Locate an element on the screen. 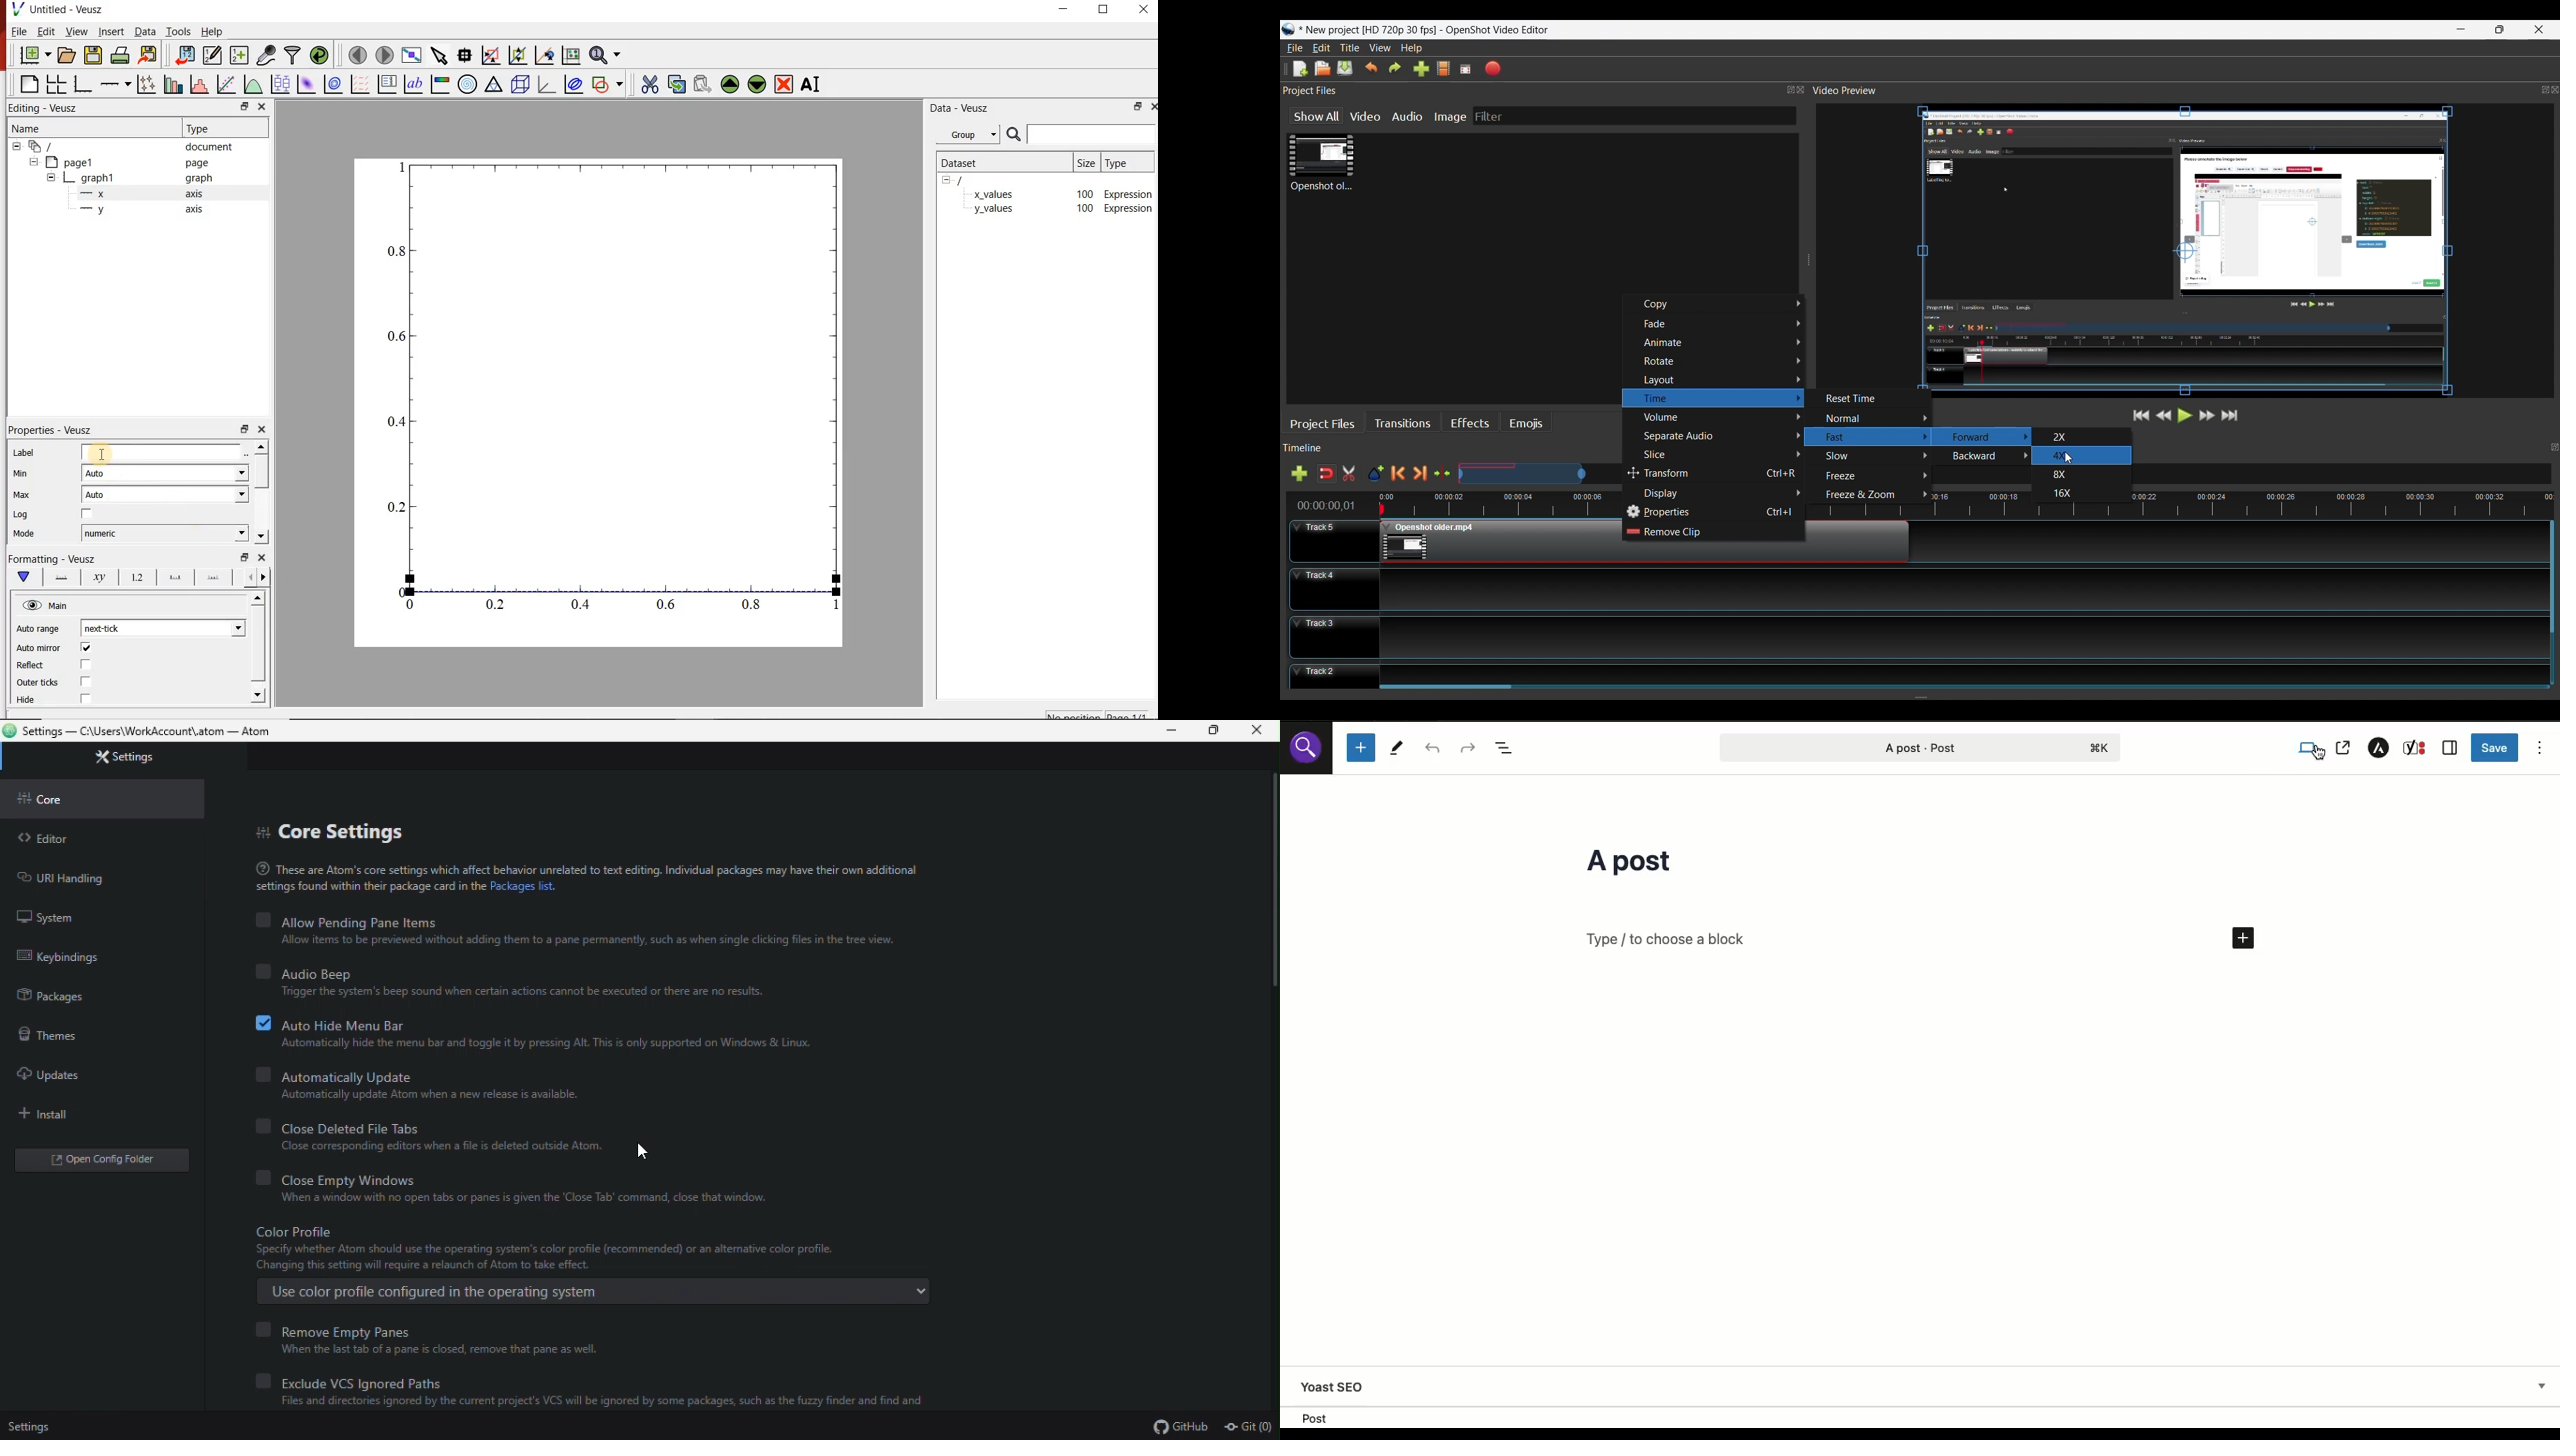 This screenshot has height=1456, width=2576. Clip at Track Panel is located at coordinates (1493, 542).